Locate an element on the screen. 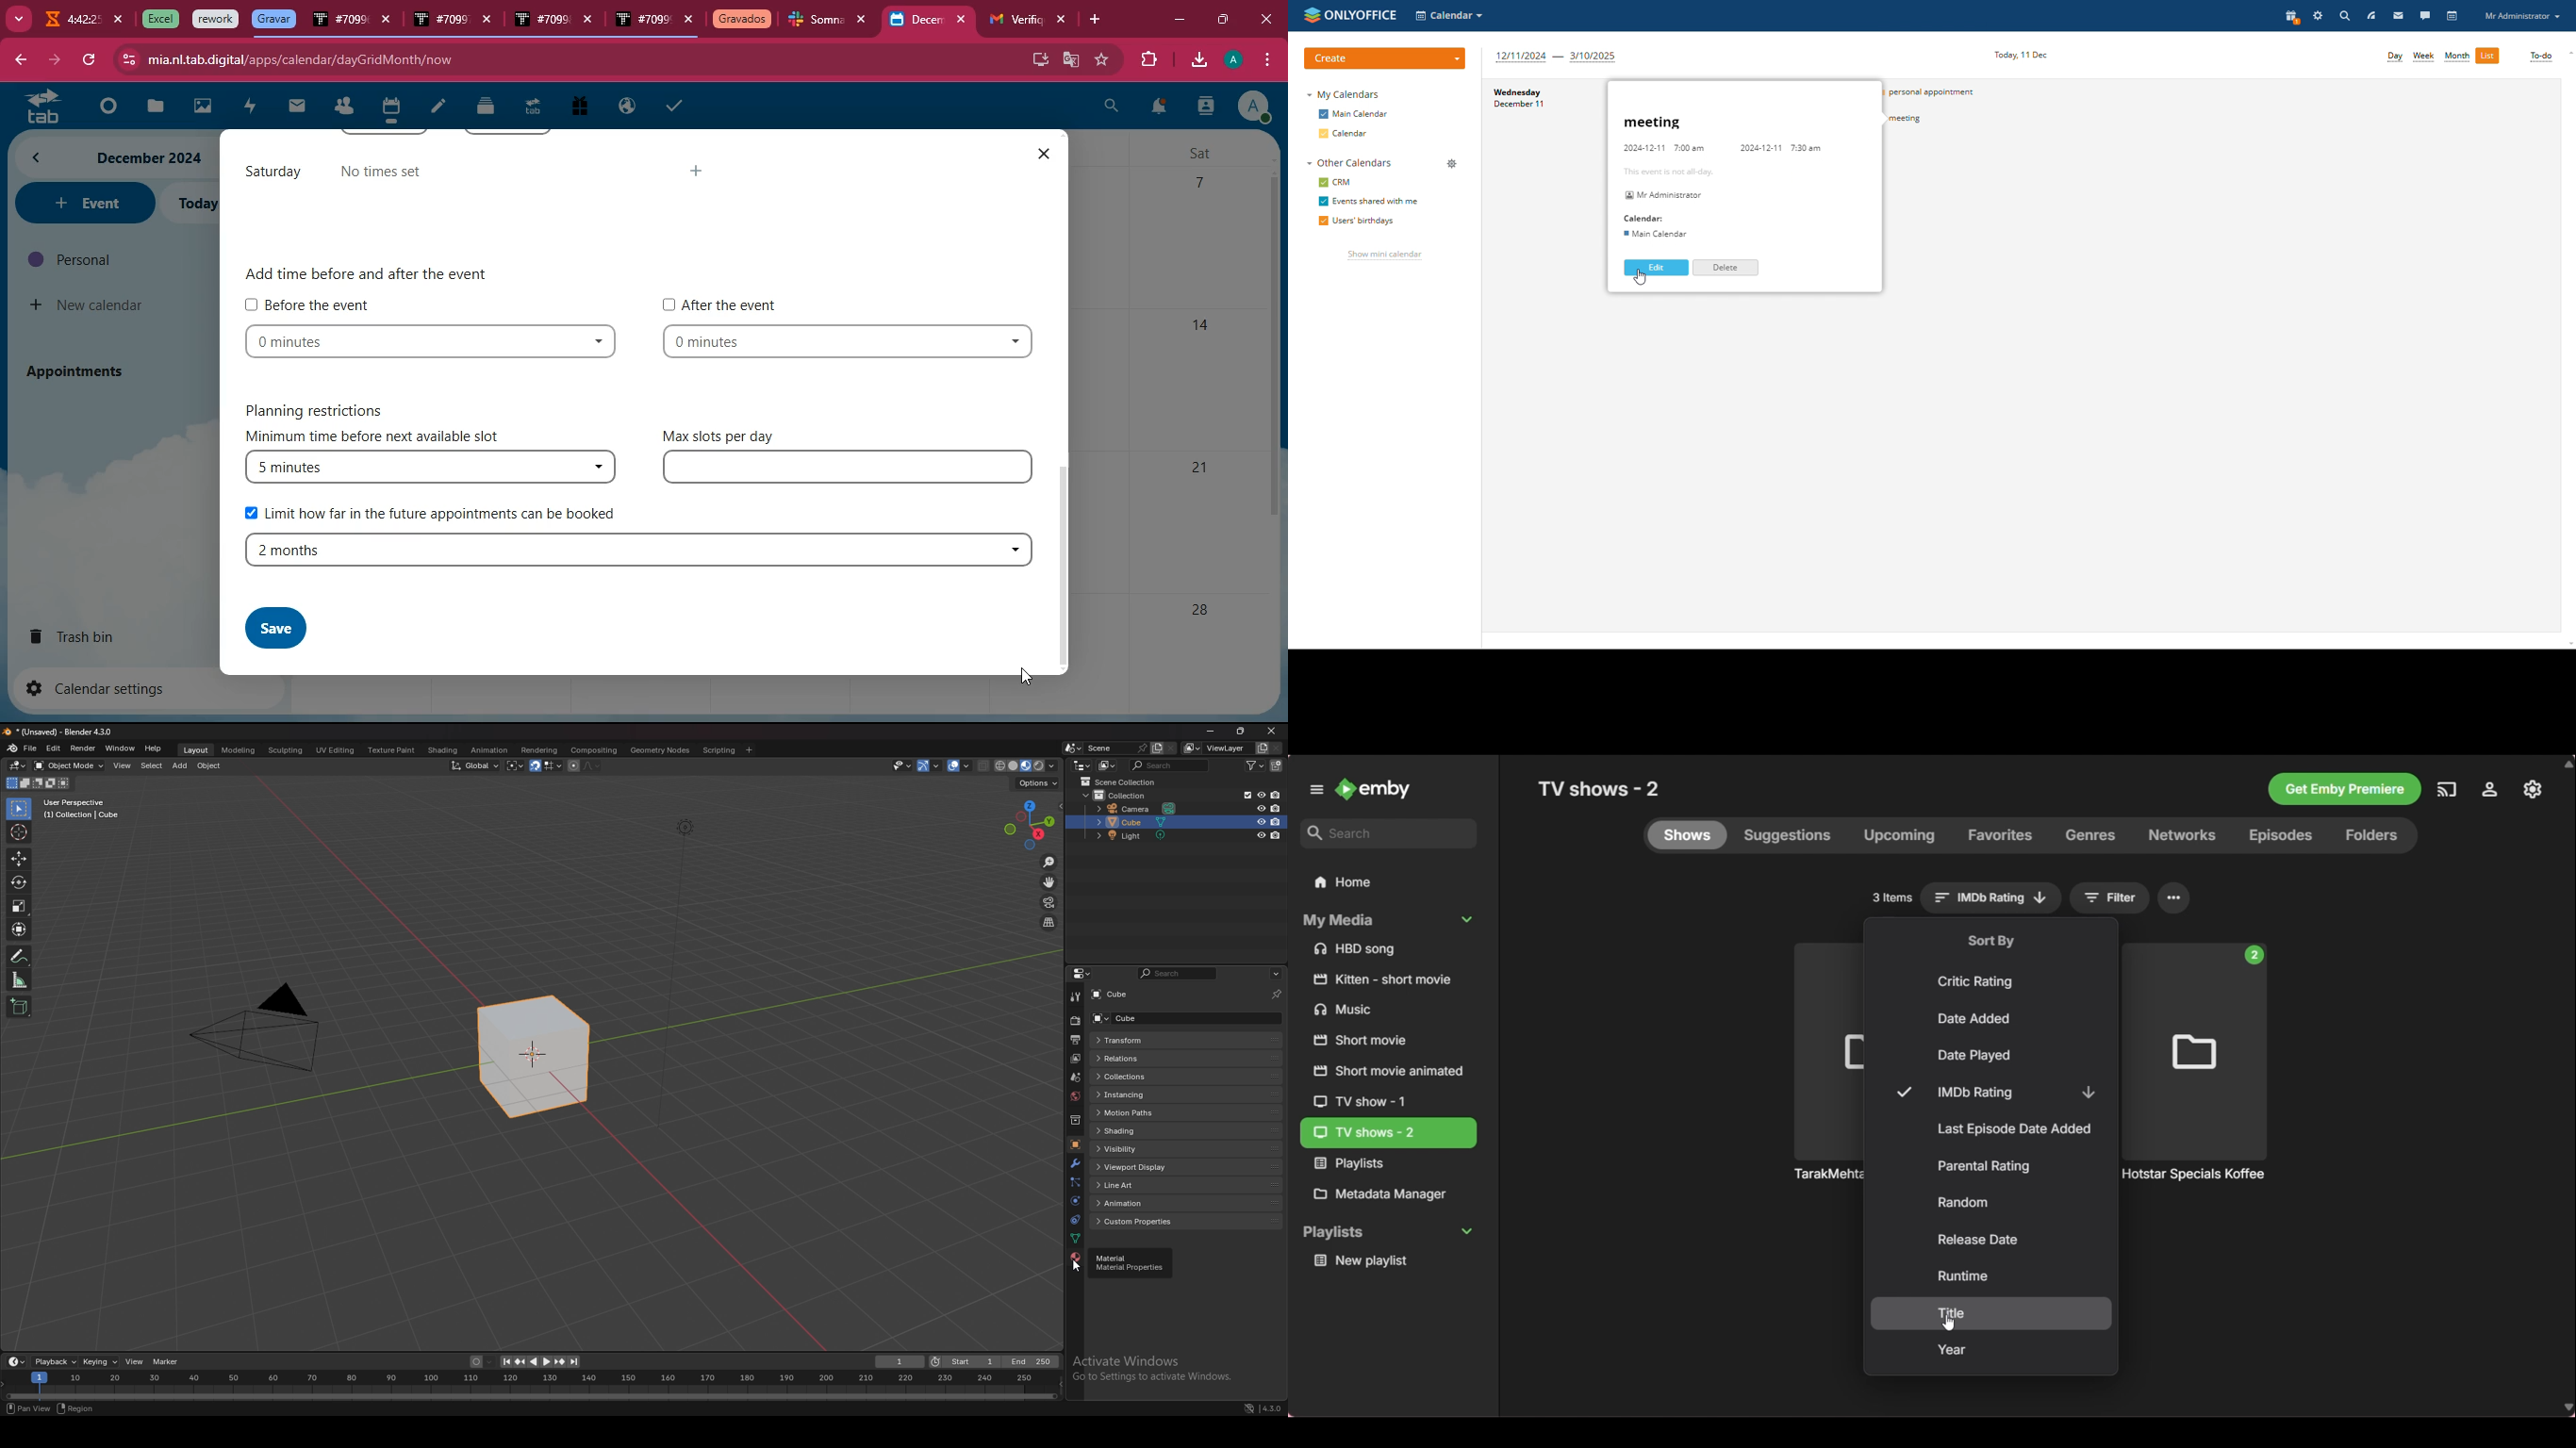  transform is located at coordinates (21, 929).